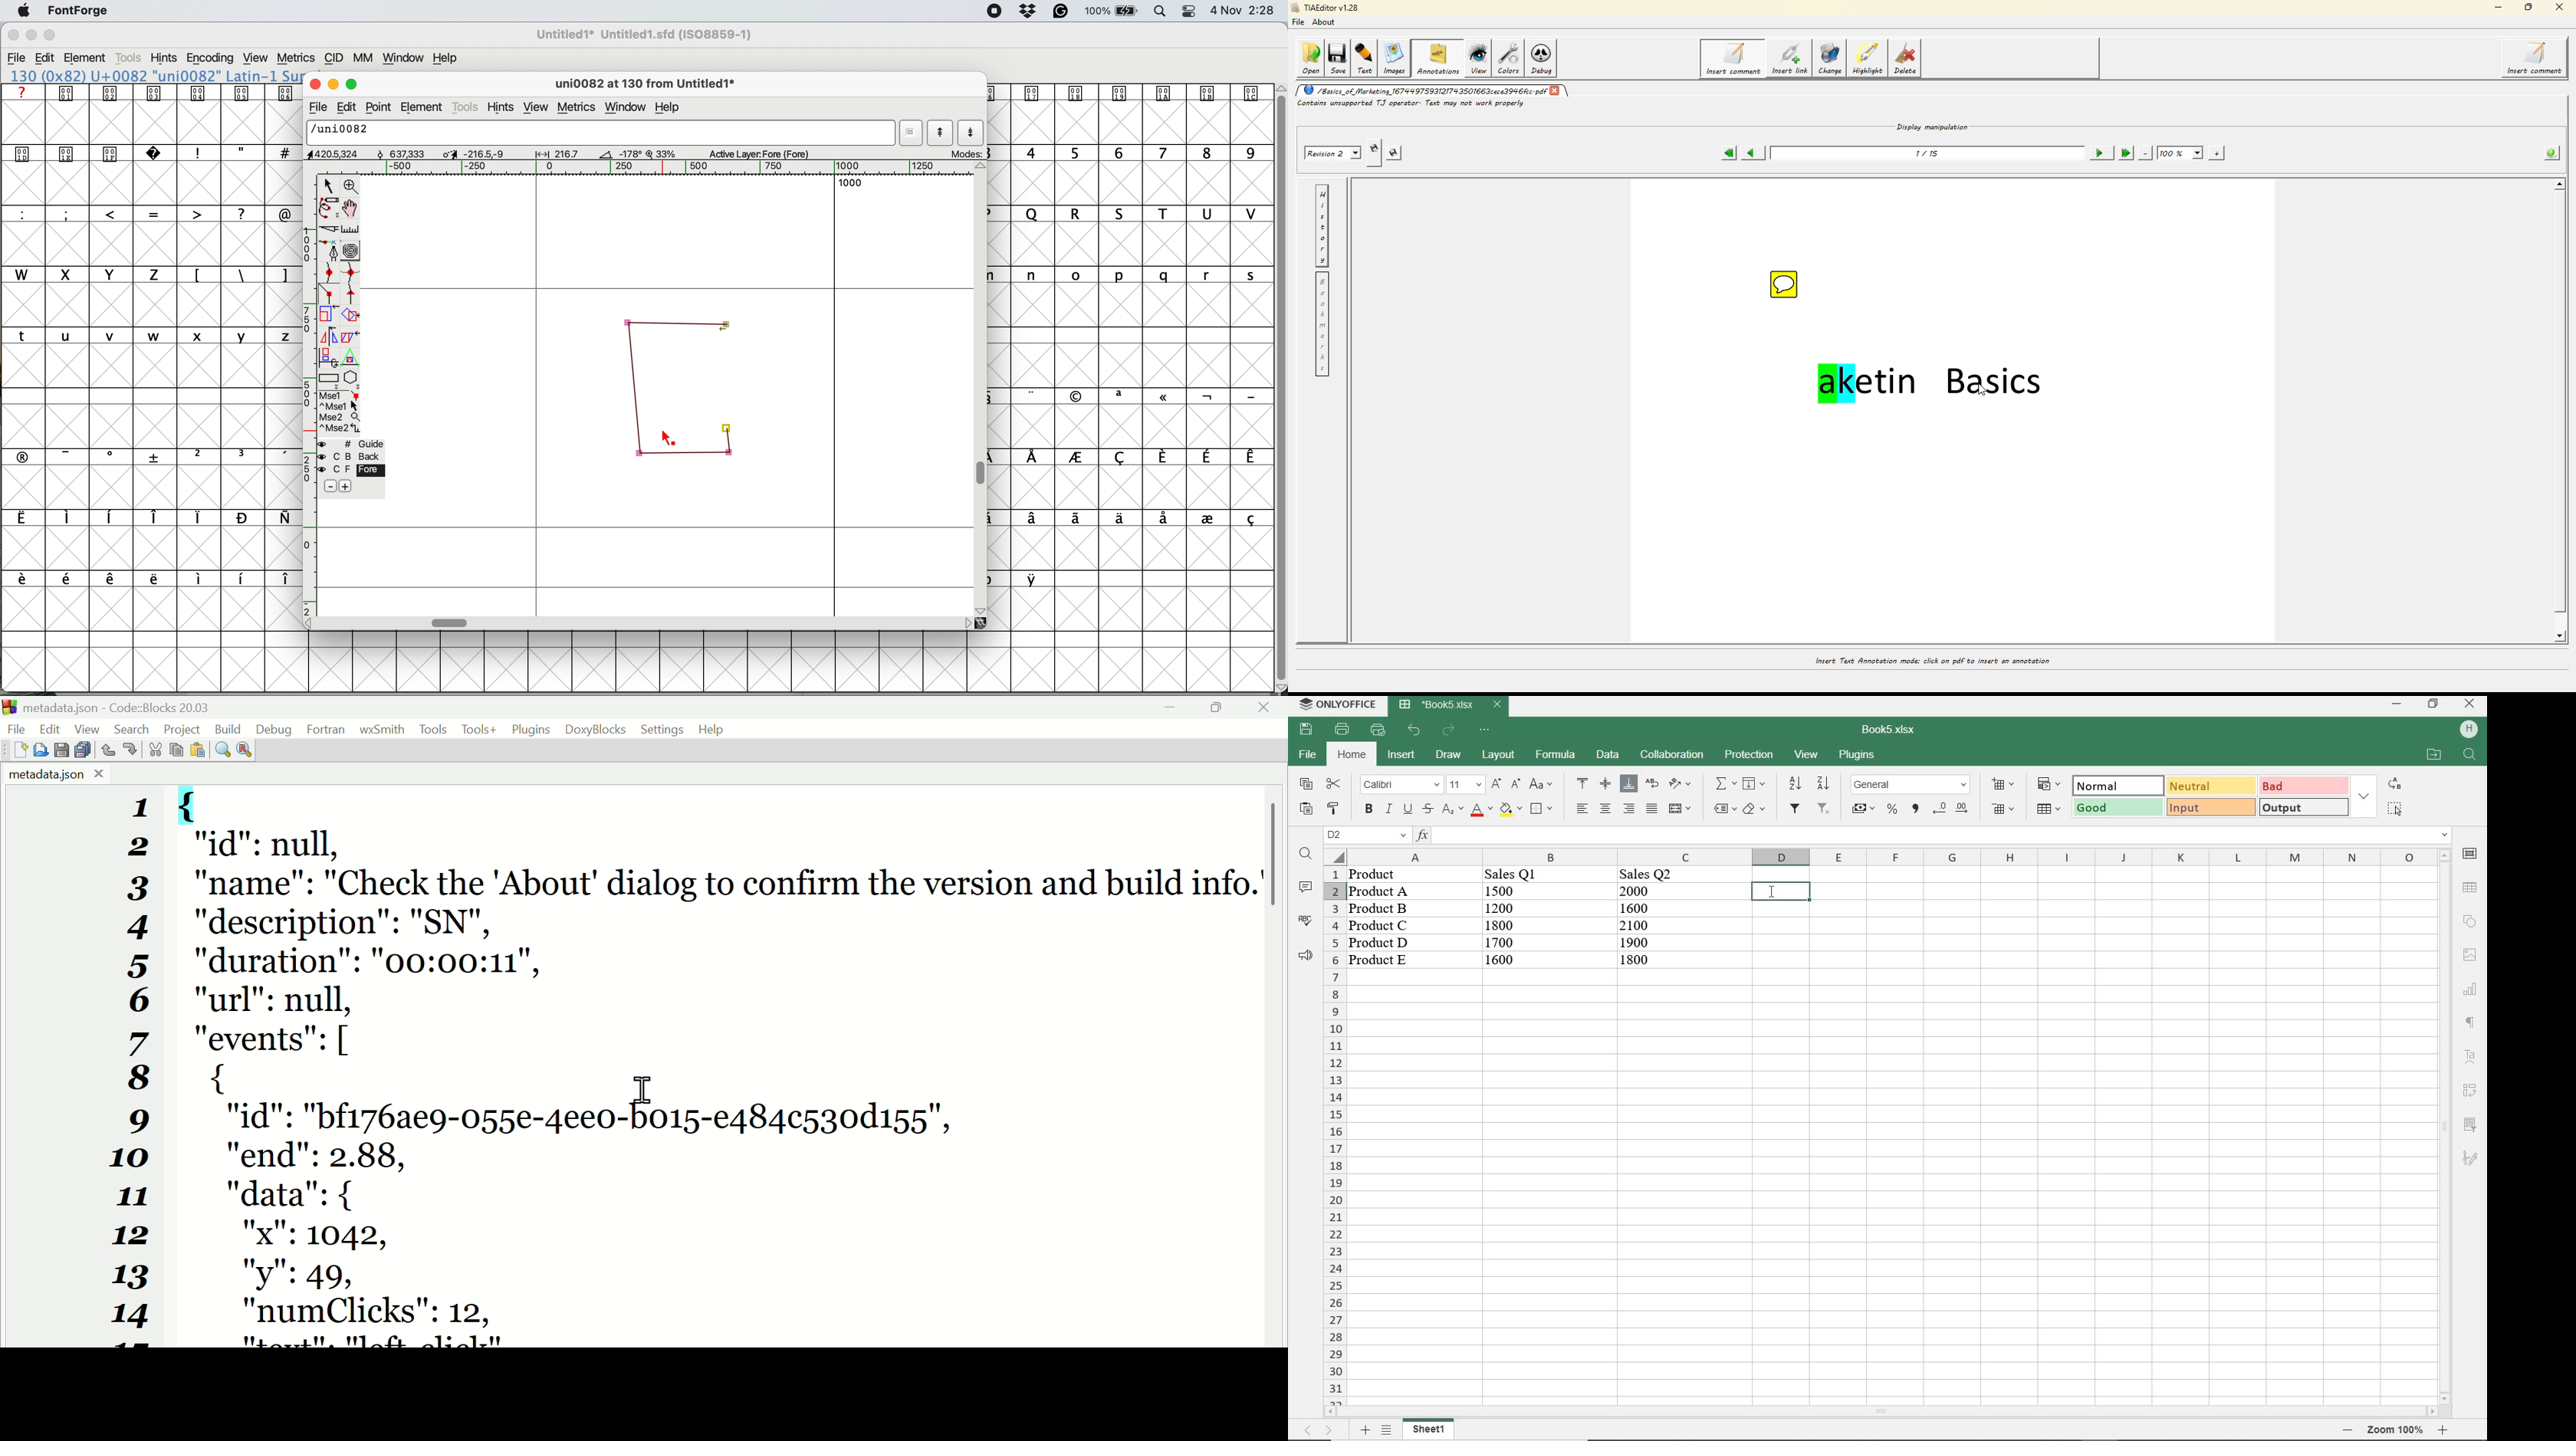 Image resolution: width=2576 pixels, height=1456 pixels. Describe the element at coordinates (1451, 810) in the screenshot. I see `subscript/superscript` at that location.